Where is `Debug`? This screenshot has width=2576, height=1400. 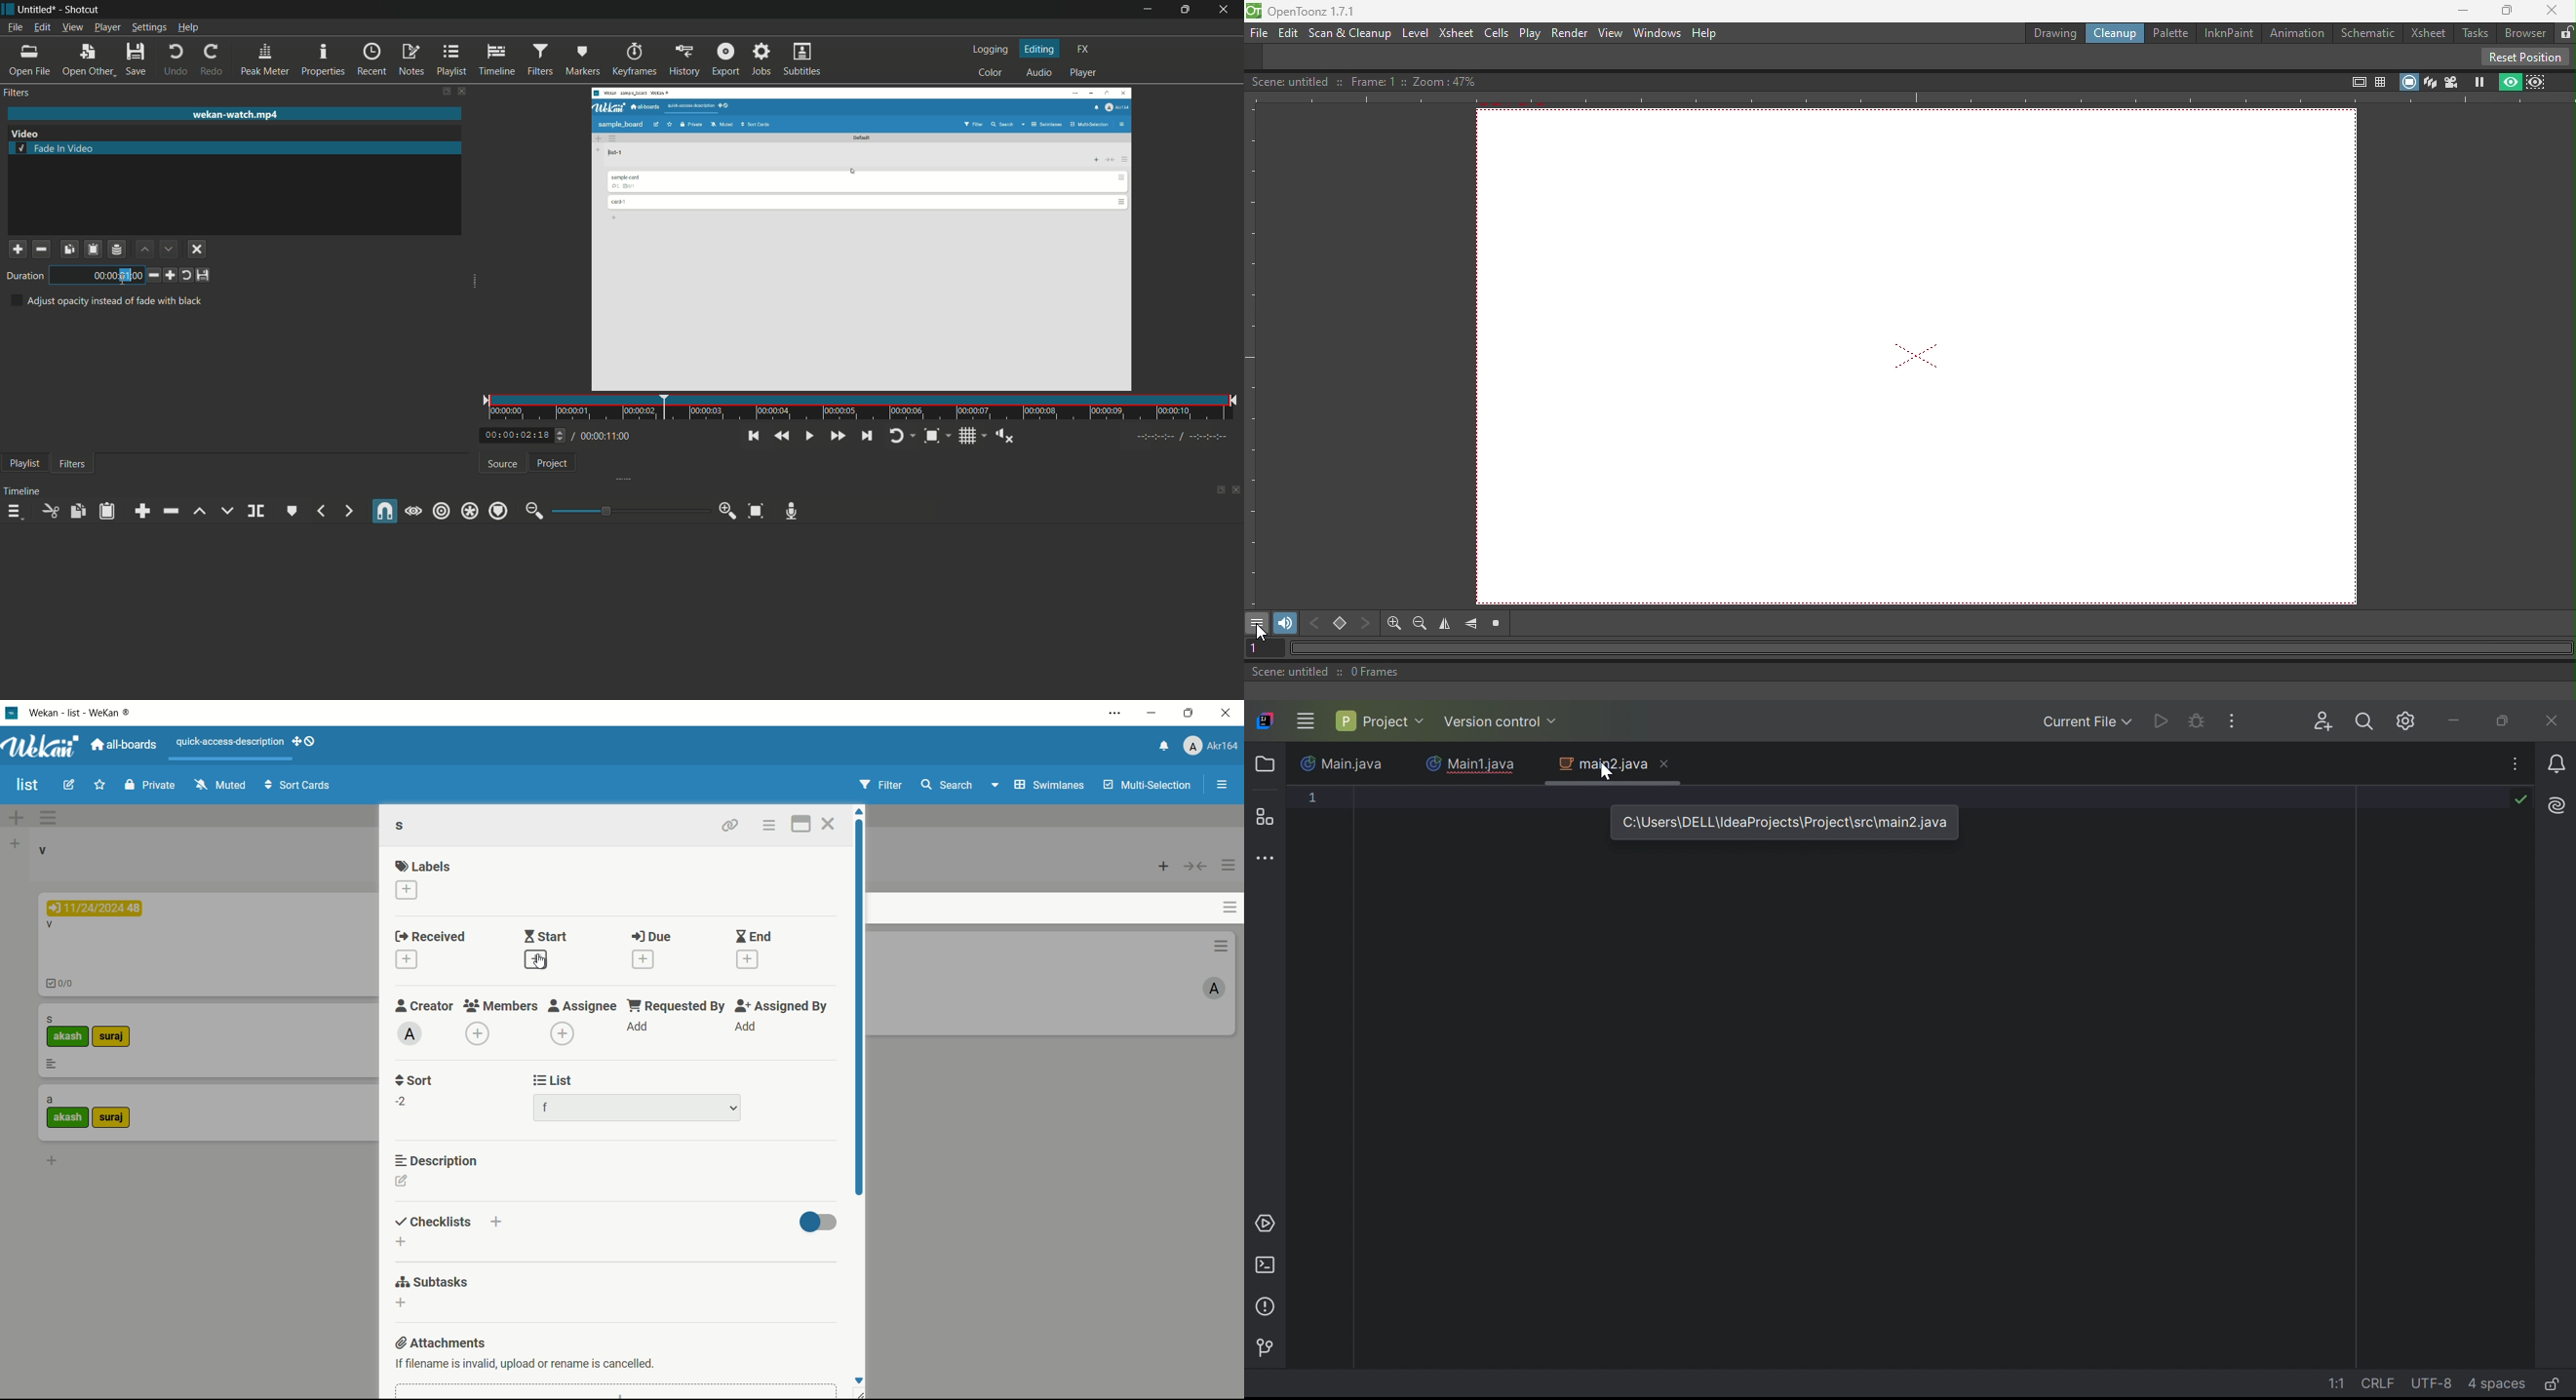
Debug is located at coordinates (2198, 722).